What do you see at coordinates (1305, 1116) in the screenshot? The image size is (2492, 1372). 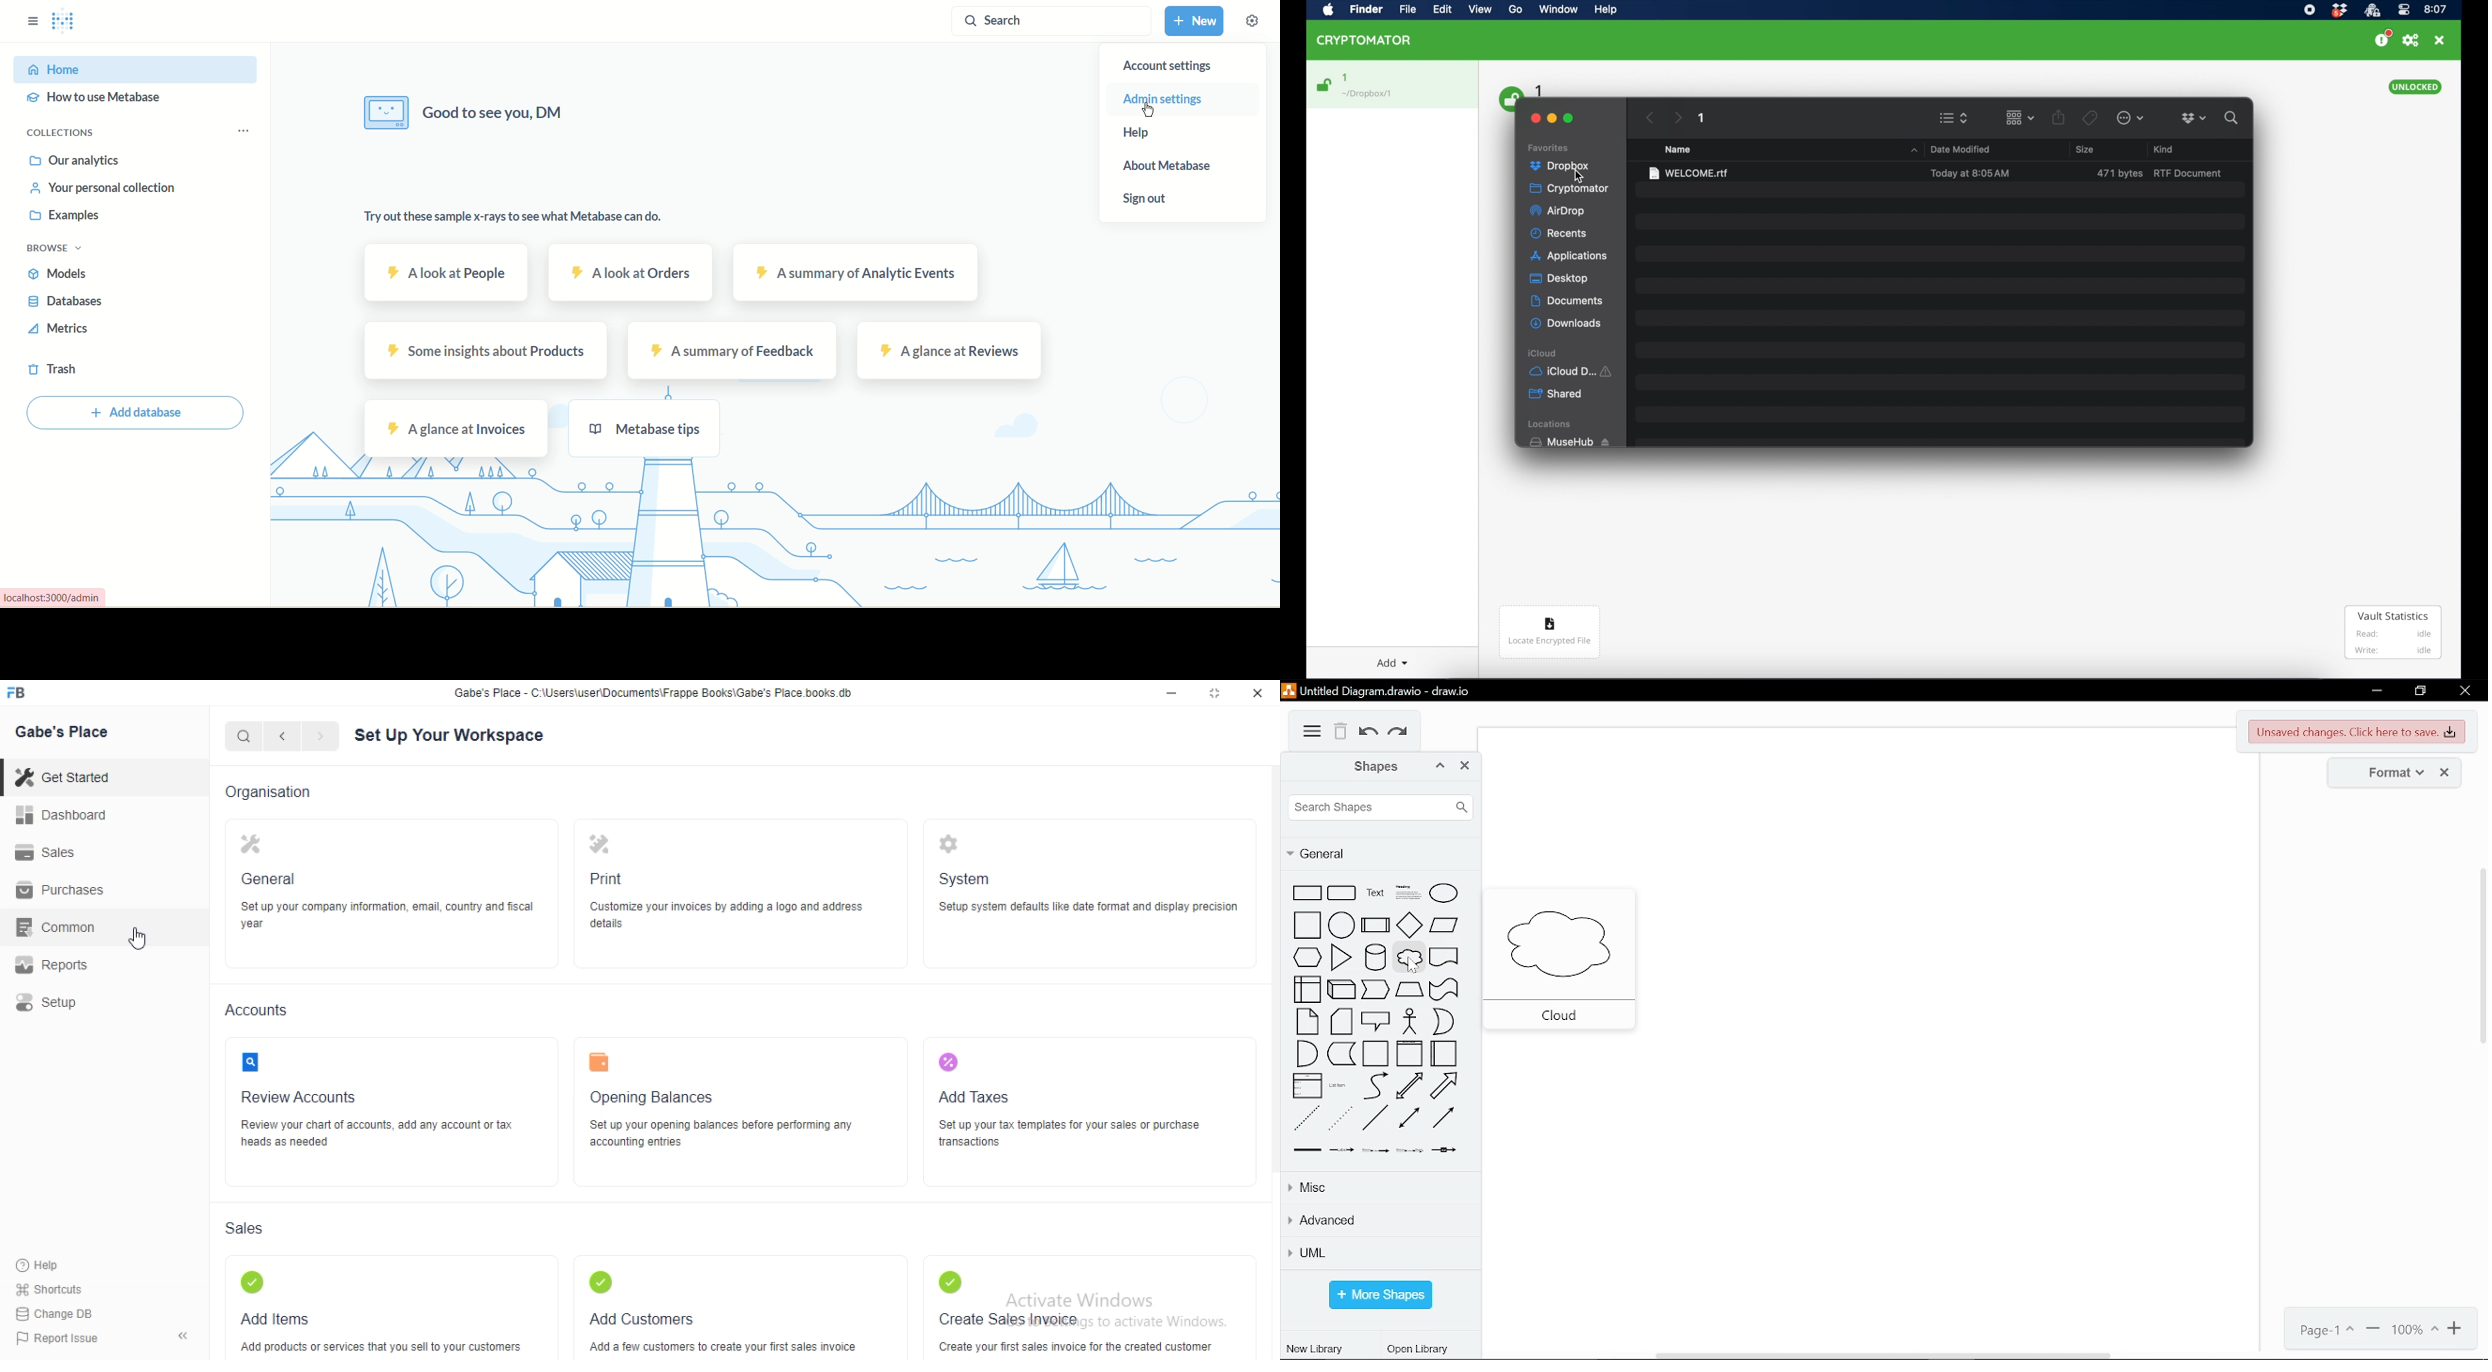 I see `dashed line` at bounding box center [1305, 1116].